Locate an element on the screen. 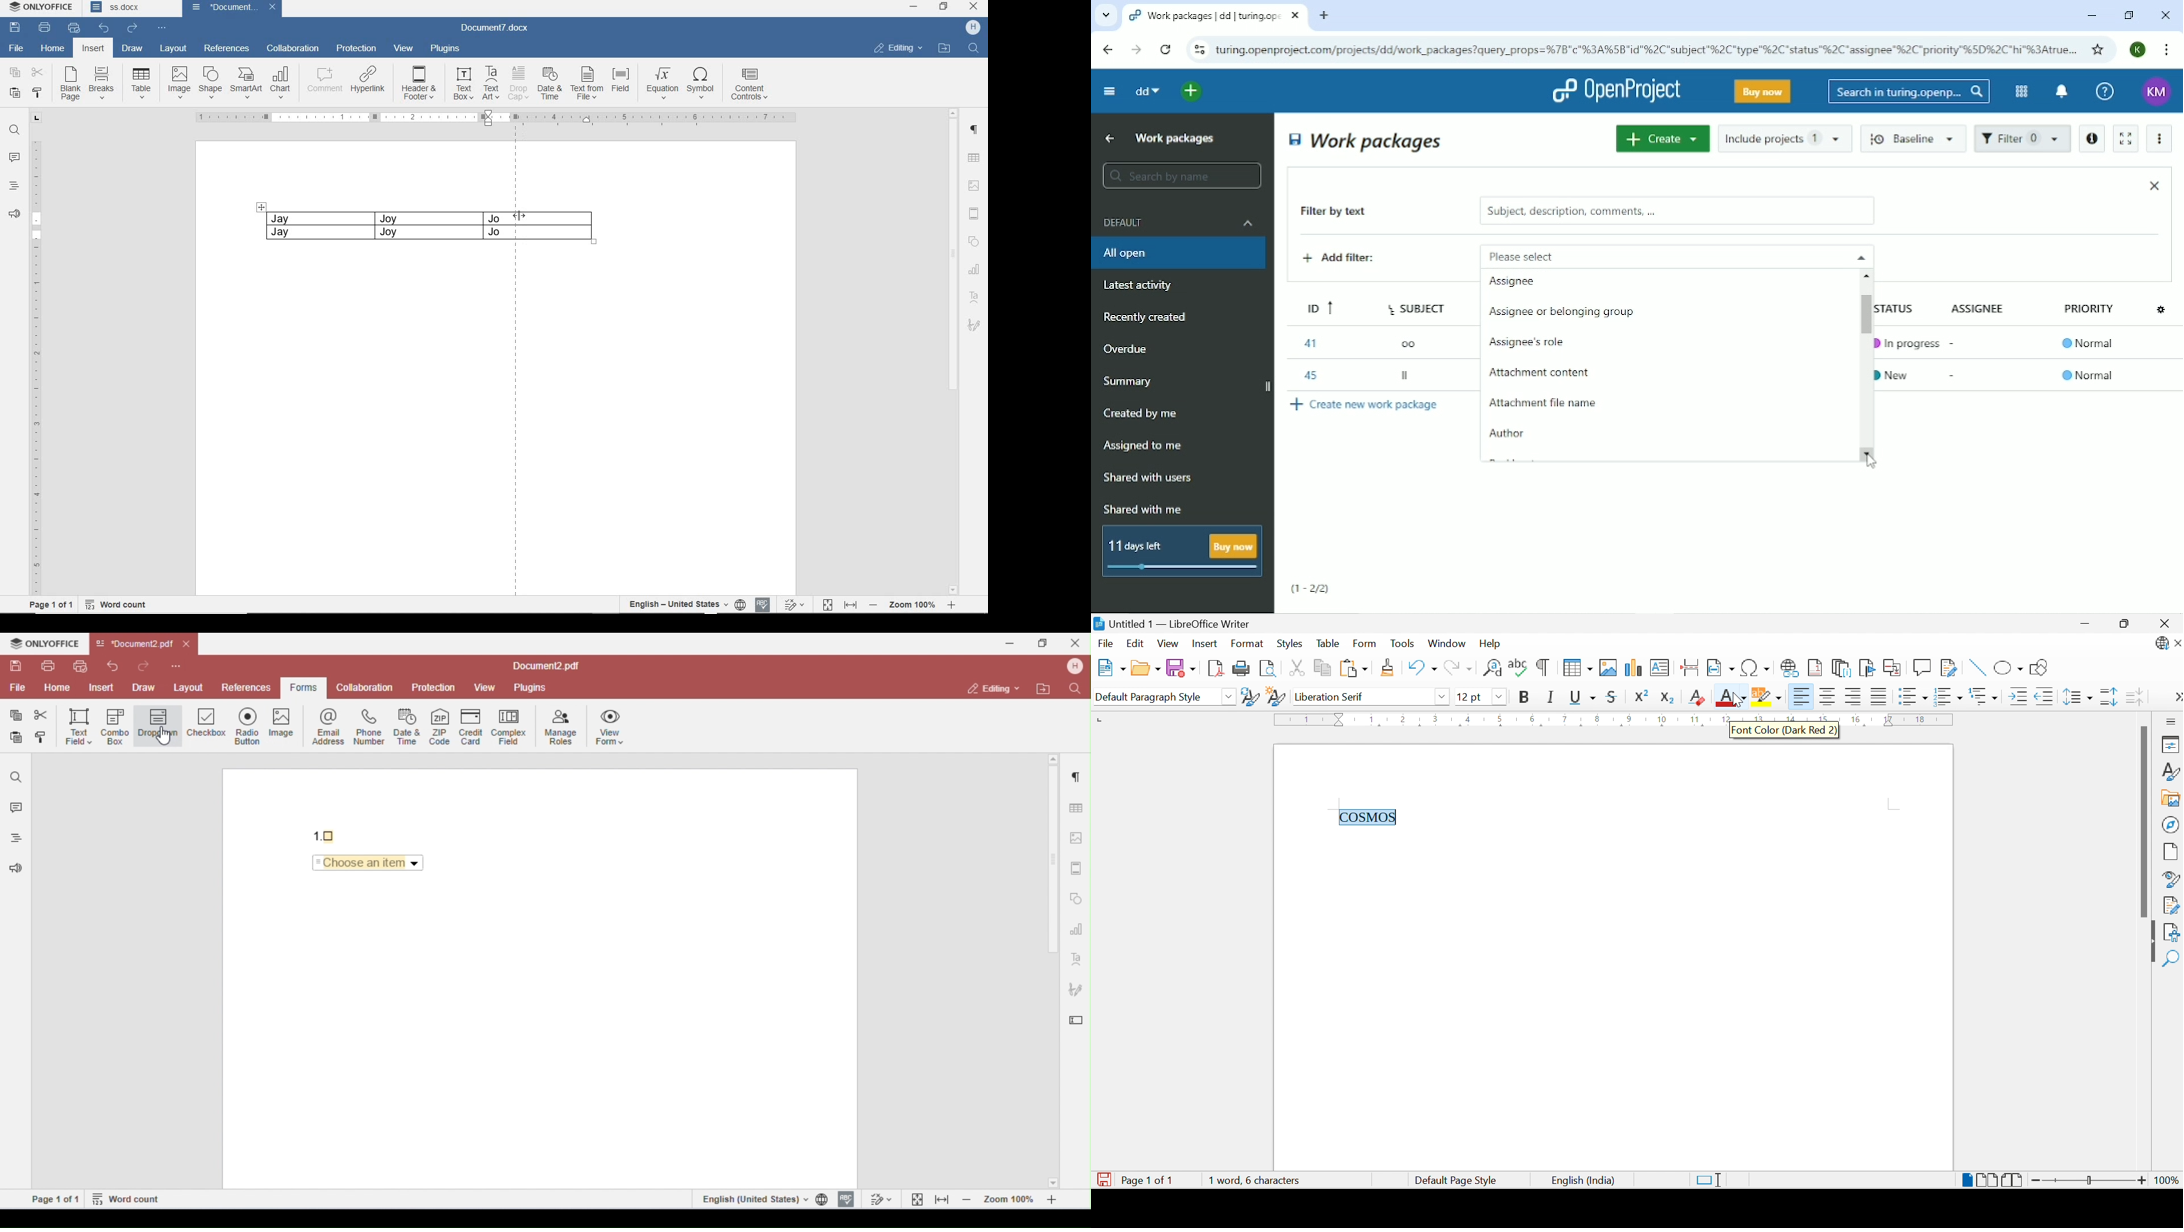 The width and height of the screenshot is (2184, 1232). Insert Bookmark is located at coordinates (1867, 668).